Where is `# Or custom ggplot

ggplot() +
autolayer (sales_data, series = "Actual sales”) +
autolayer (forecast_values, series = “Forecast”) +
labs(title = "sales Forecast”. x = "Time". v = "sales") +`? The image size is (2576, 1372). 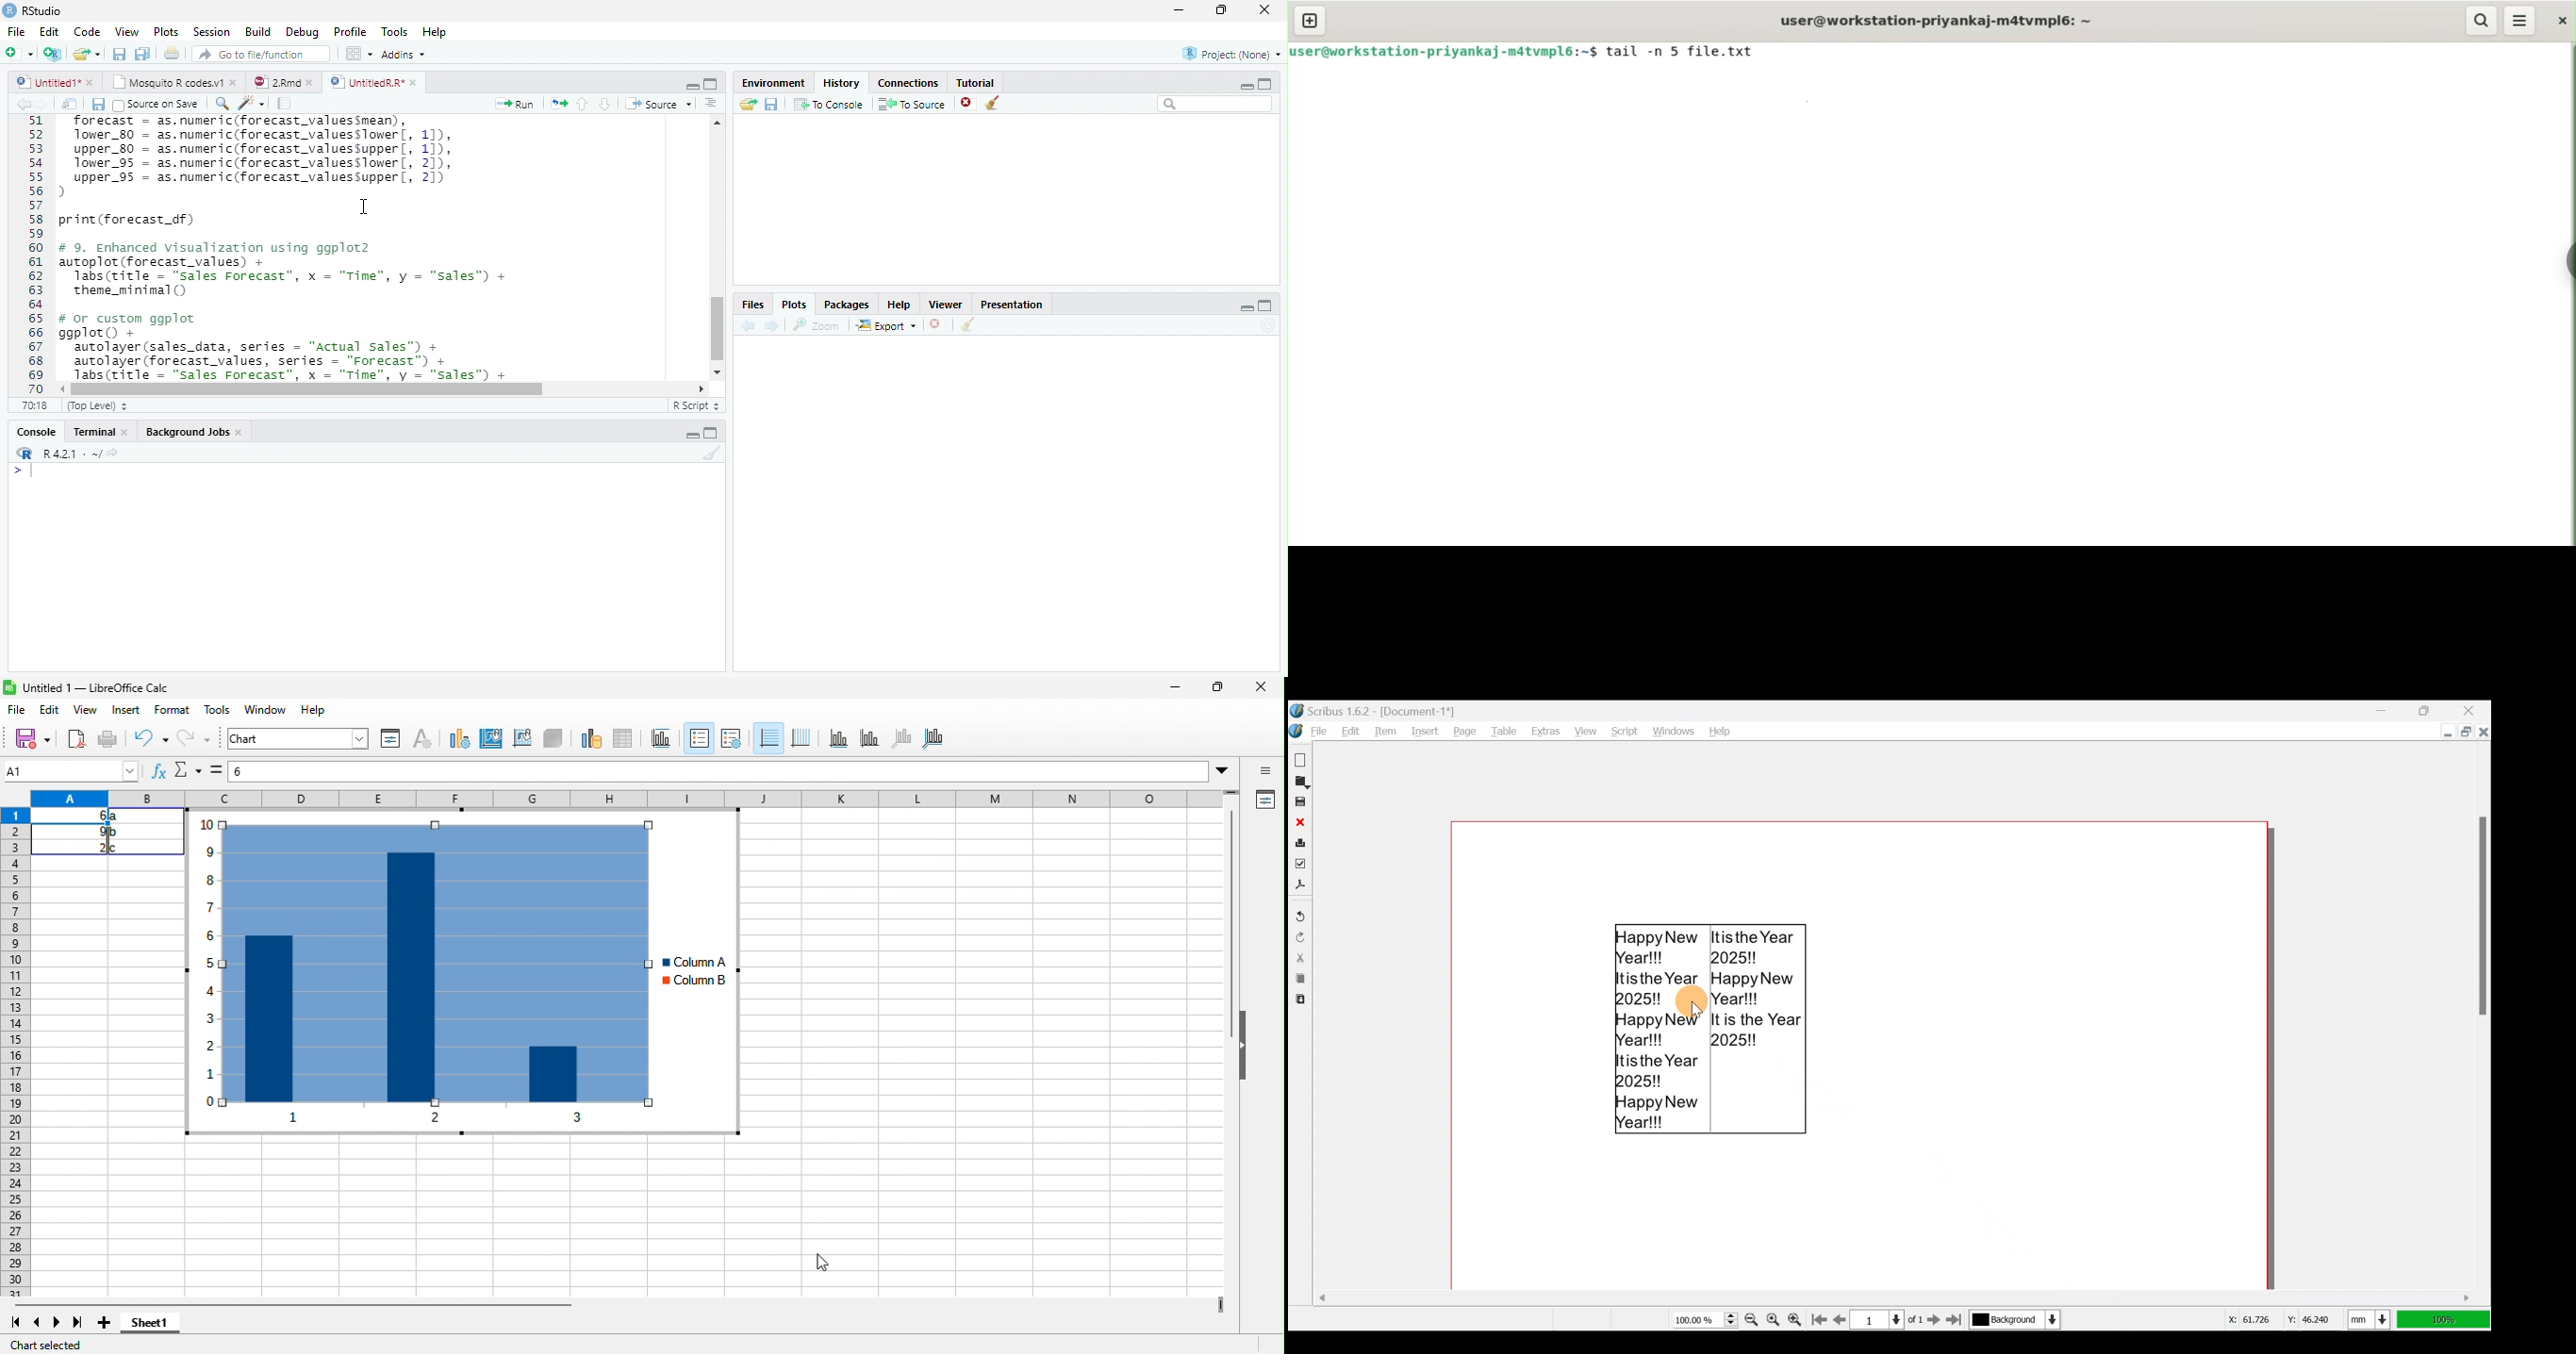
# Or custom ggplot

ggplot() +
autolayer (sales_data, series = "Actual sales”) +
autolayer (forecast_values, series = “Forecast”) +
labs(title = "sales Forecast”. x = "Time". v = "sales") + is located at coordinates (303, 346).